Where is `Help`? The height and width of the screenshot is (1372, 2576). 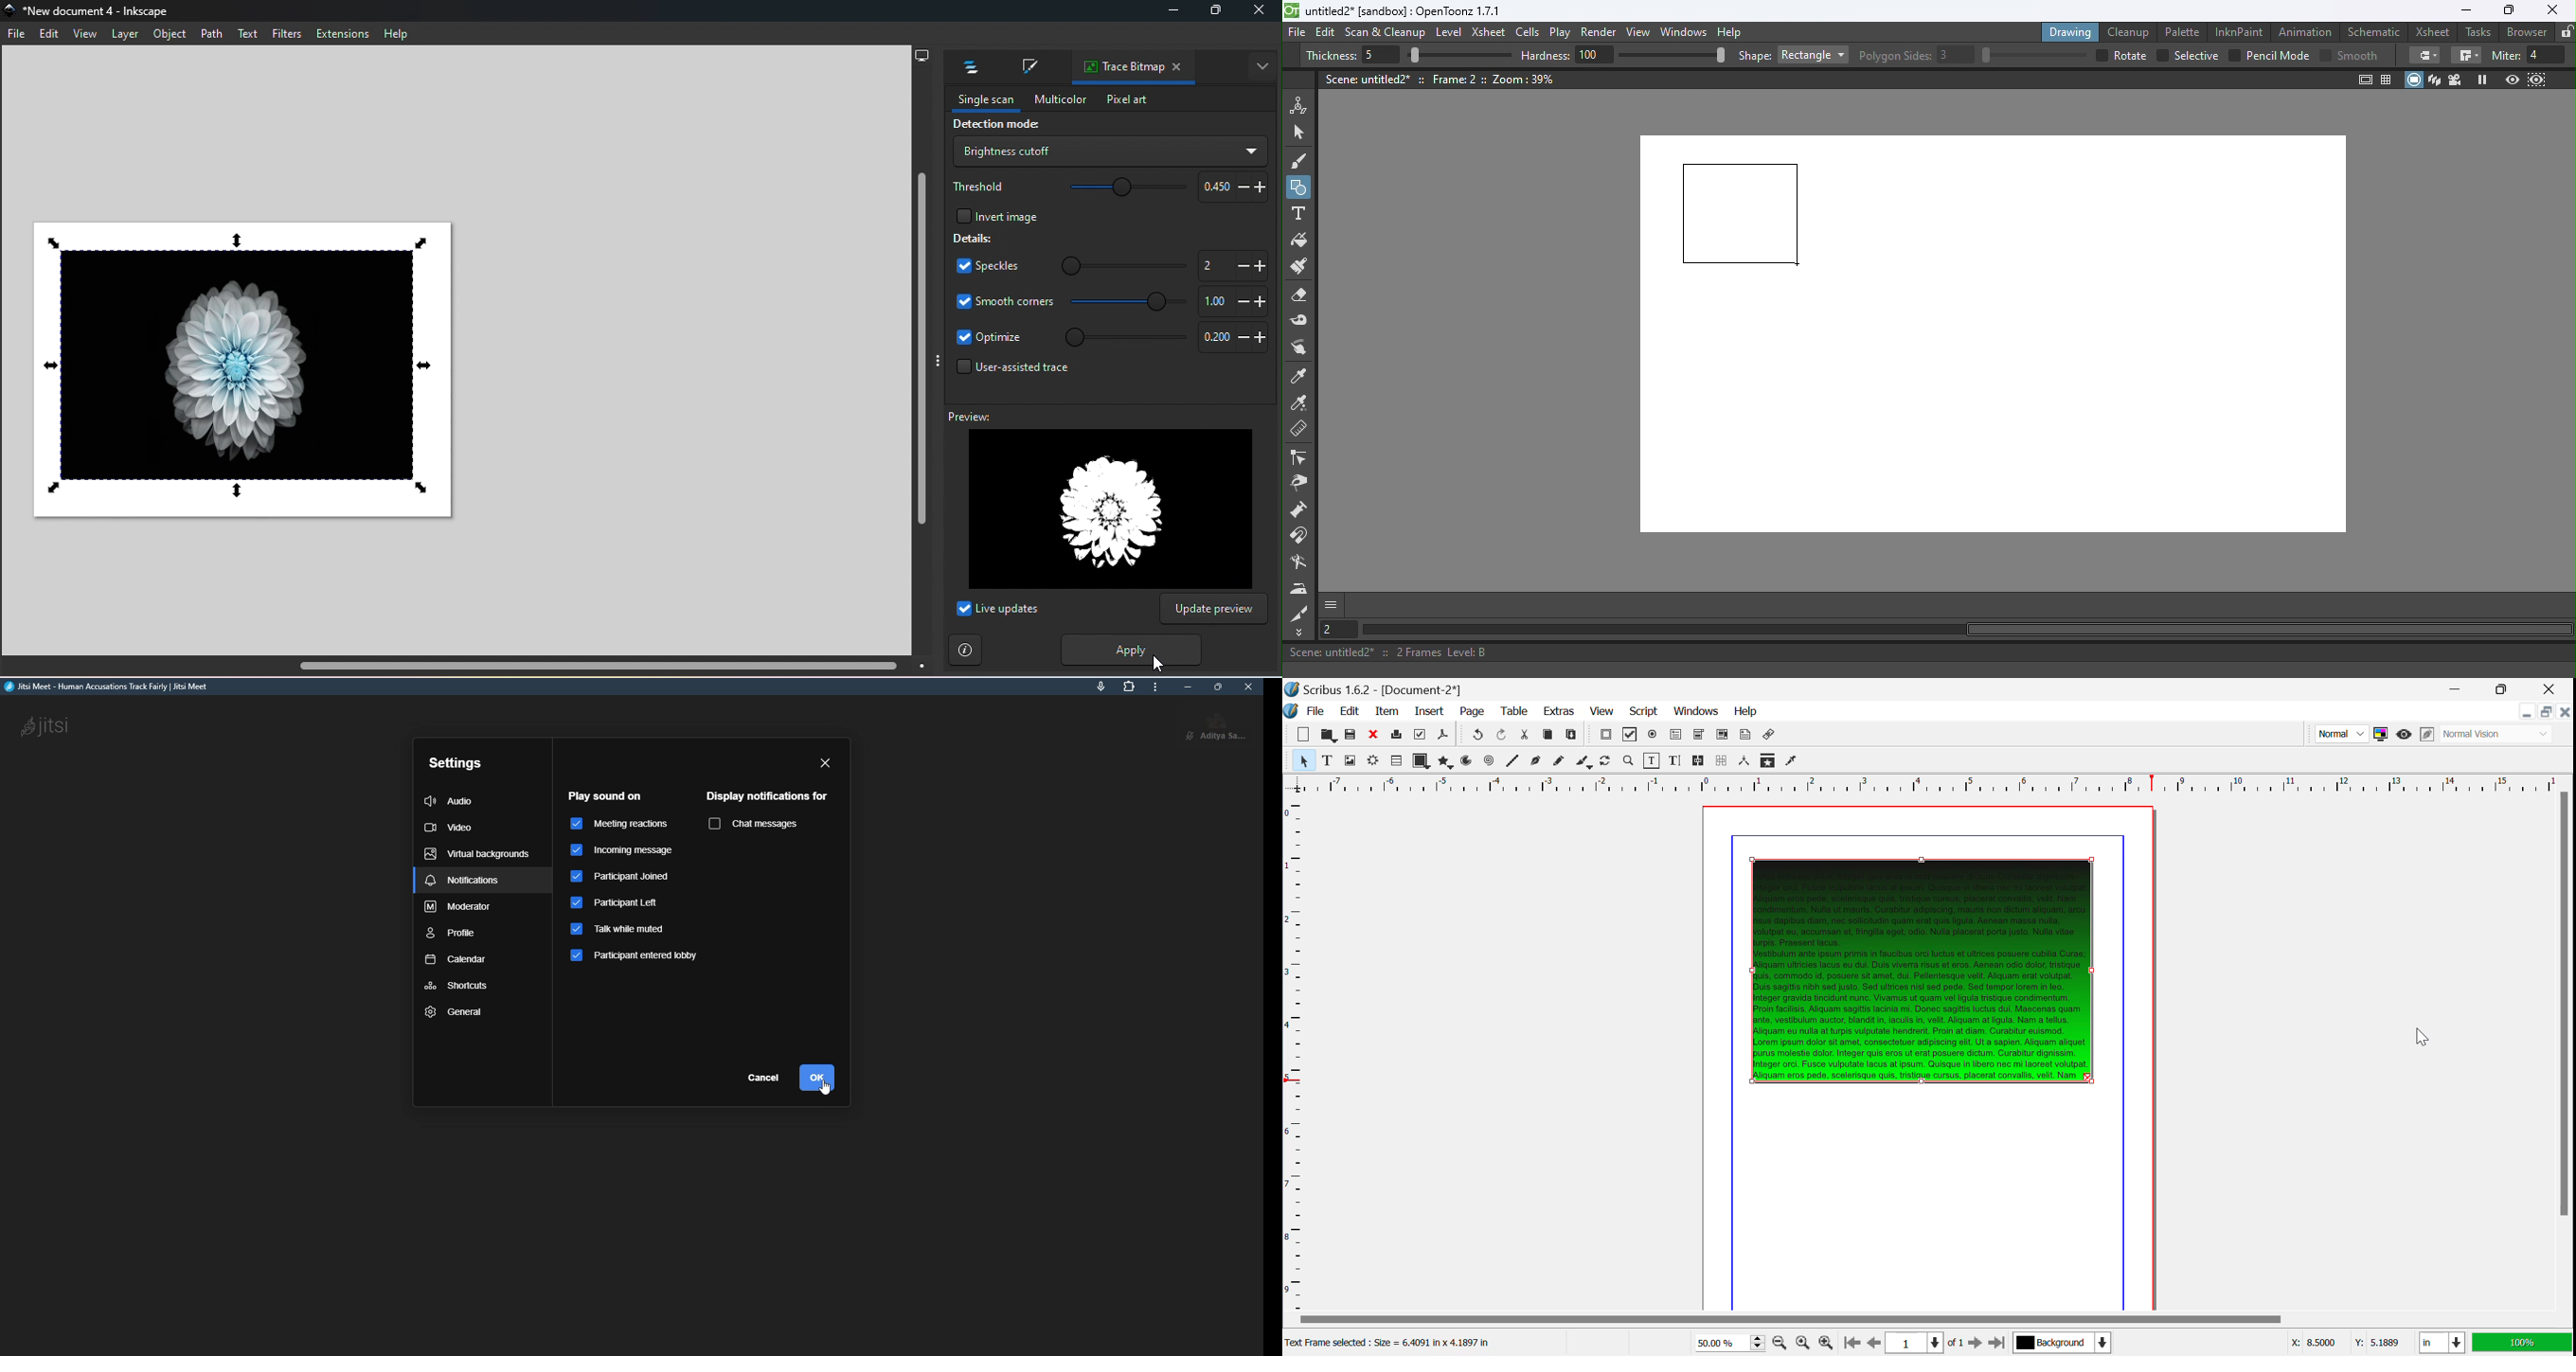
Help is located at coordinates (1747, 712).